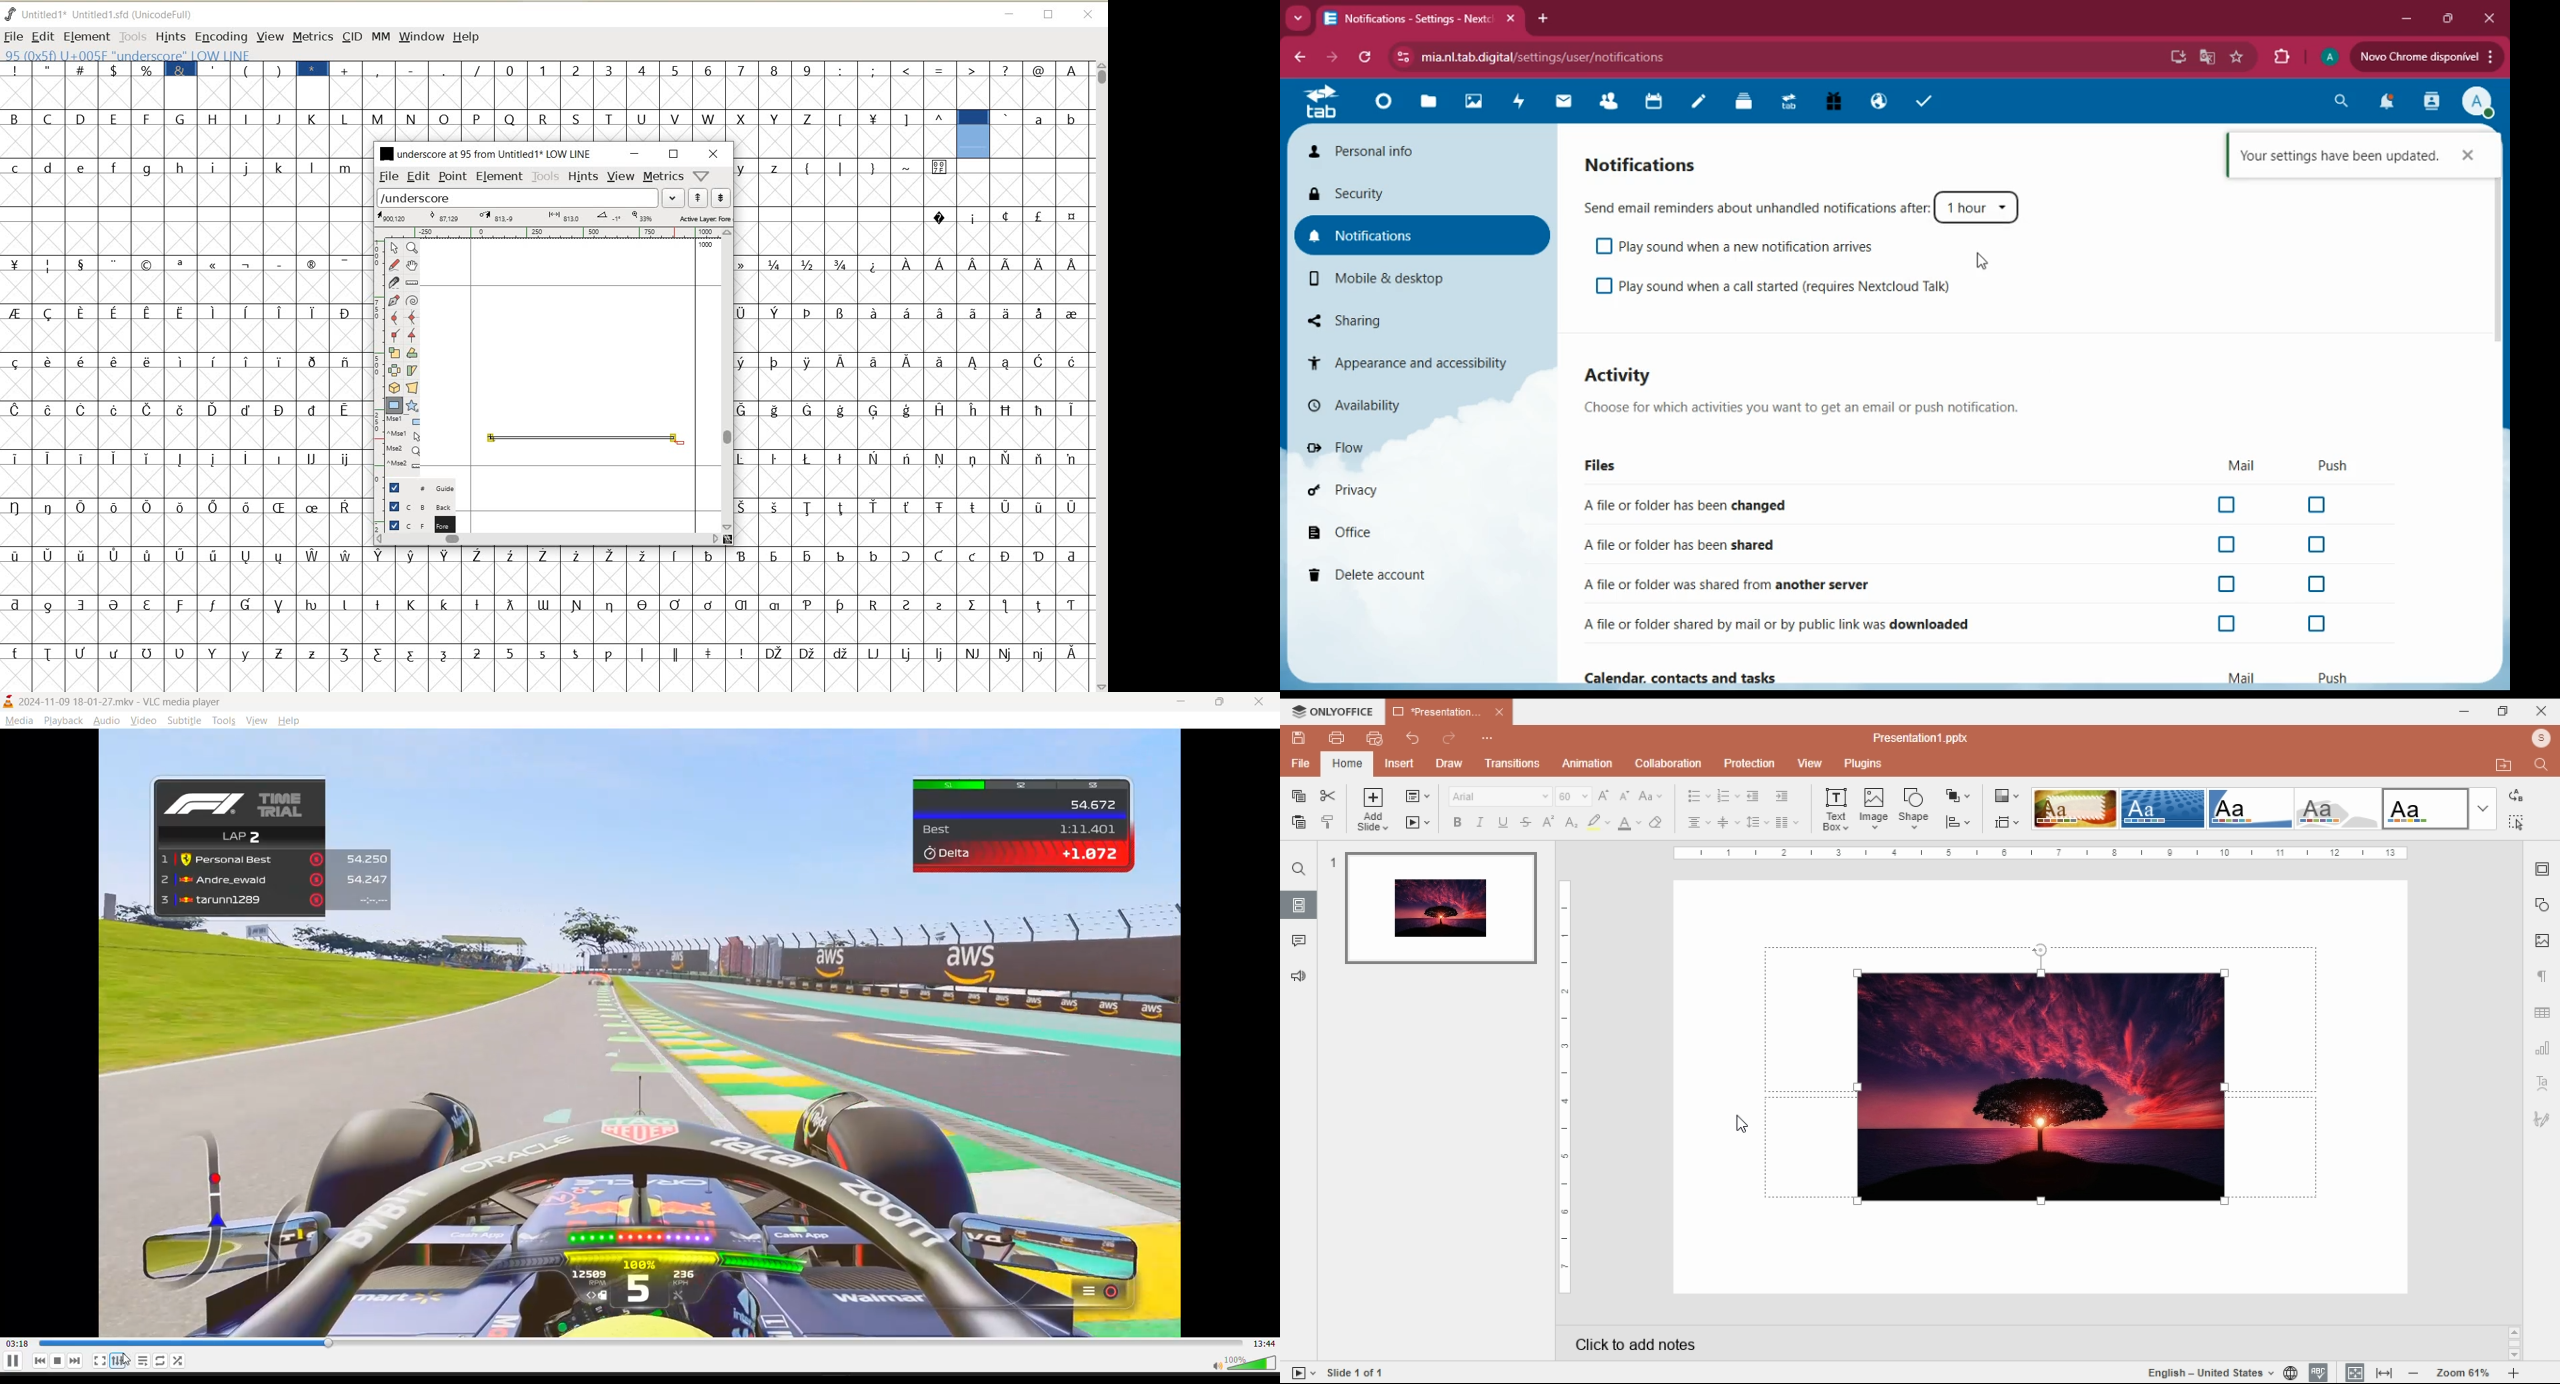 The height and width of the screenshot is (1400, 2576). I want to click on change whether spiro is active or not, so click(412, 299).